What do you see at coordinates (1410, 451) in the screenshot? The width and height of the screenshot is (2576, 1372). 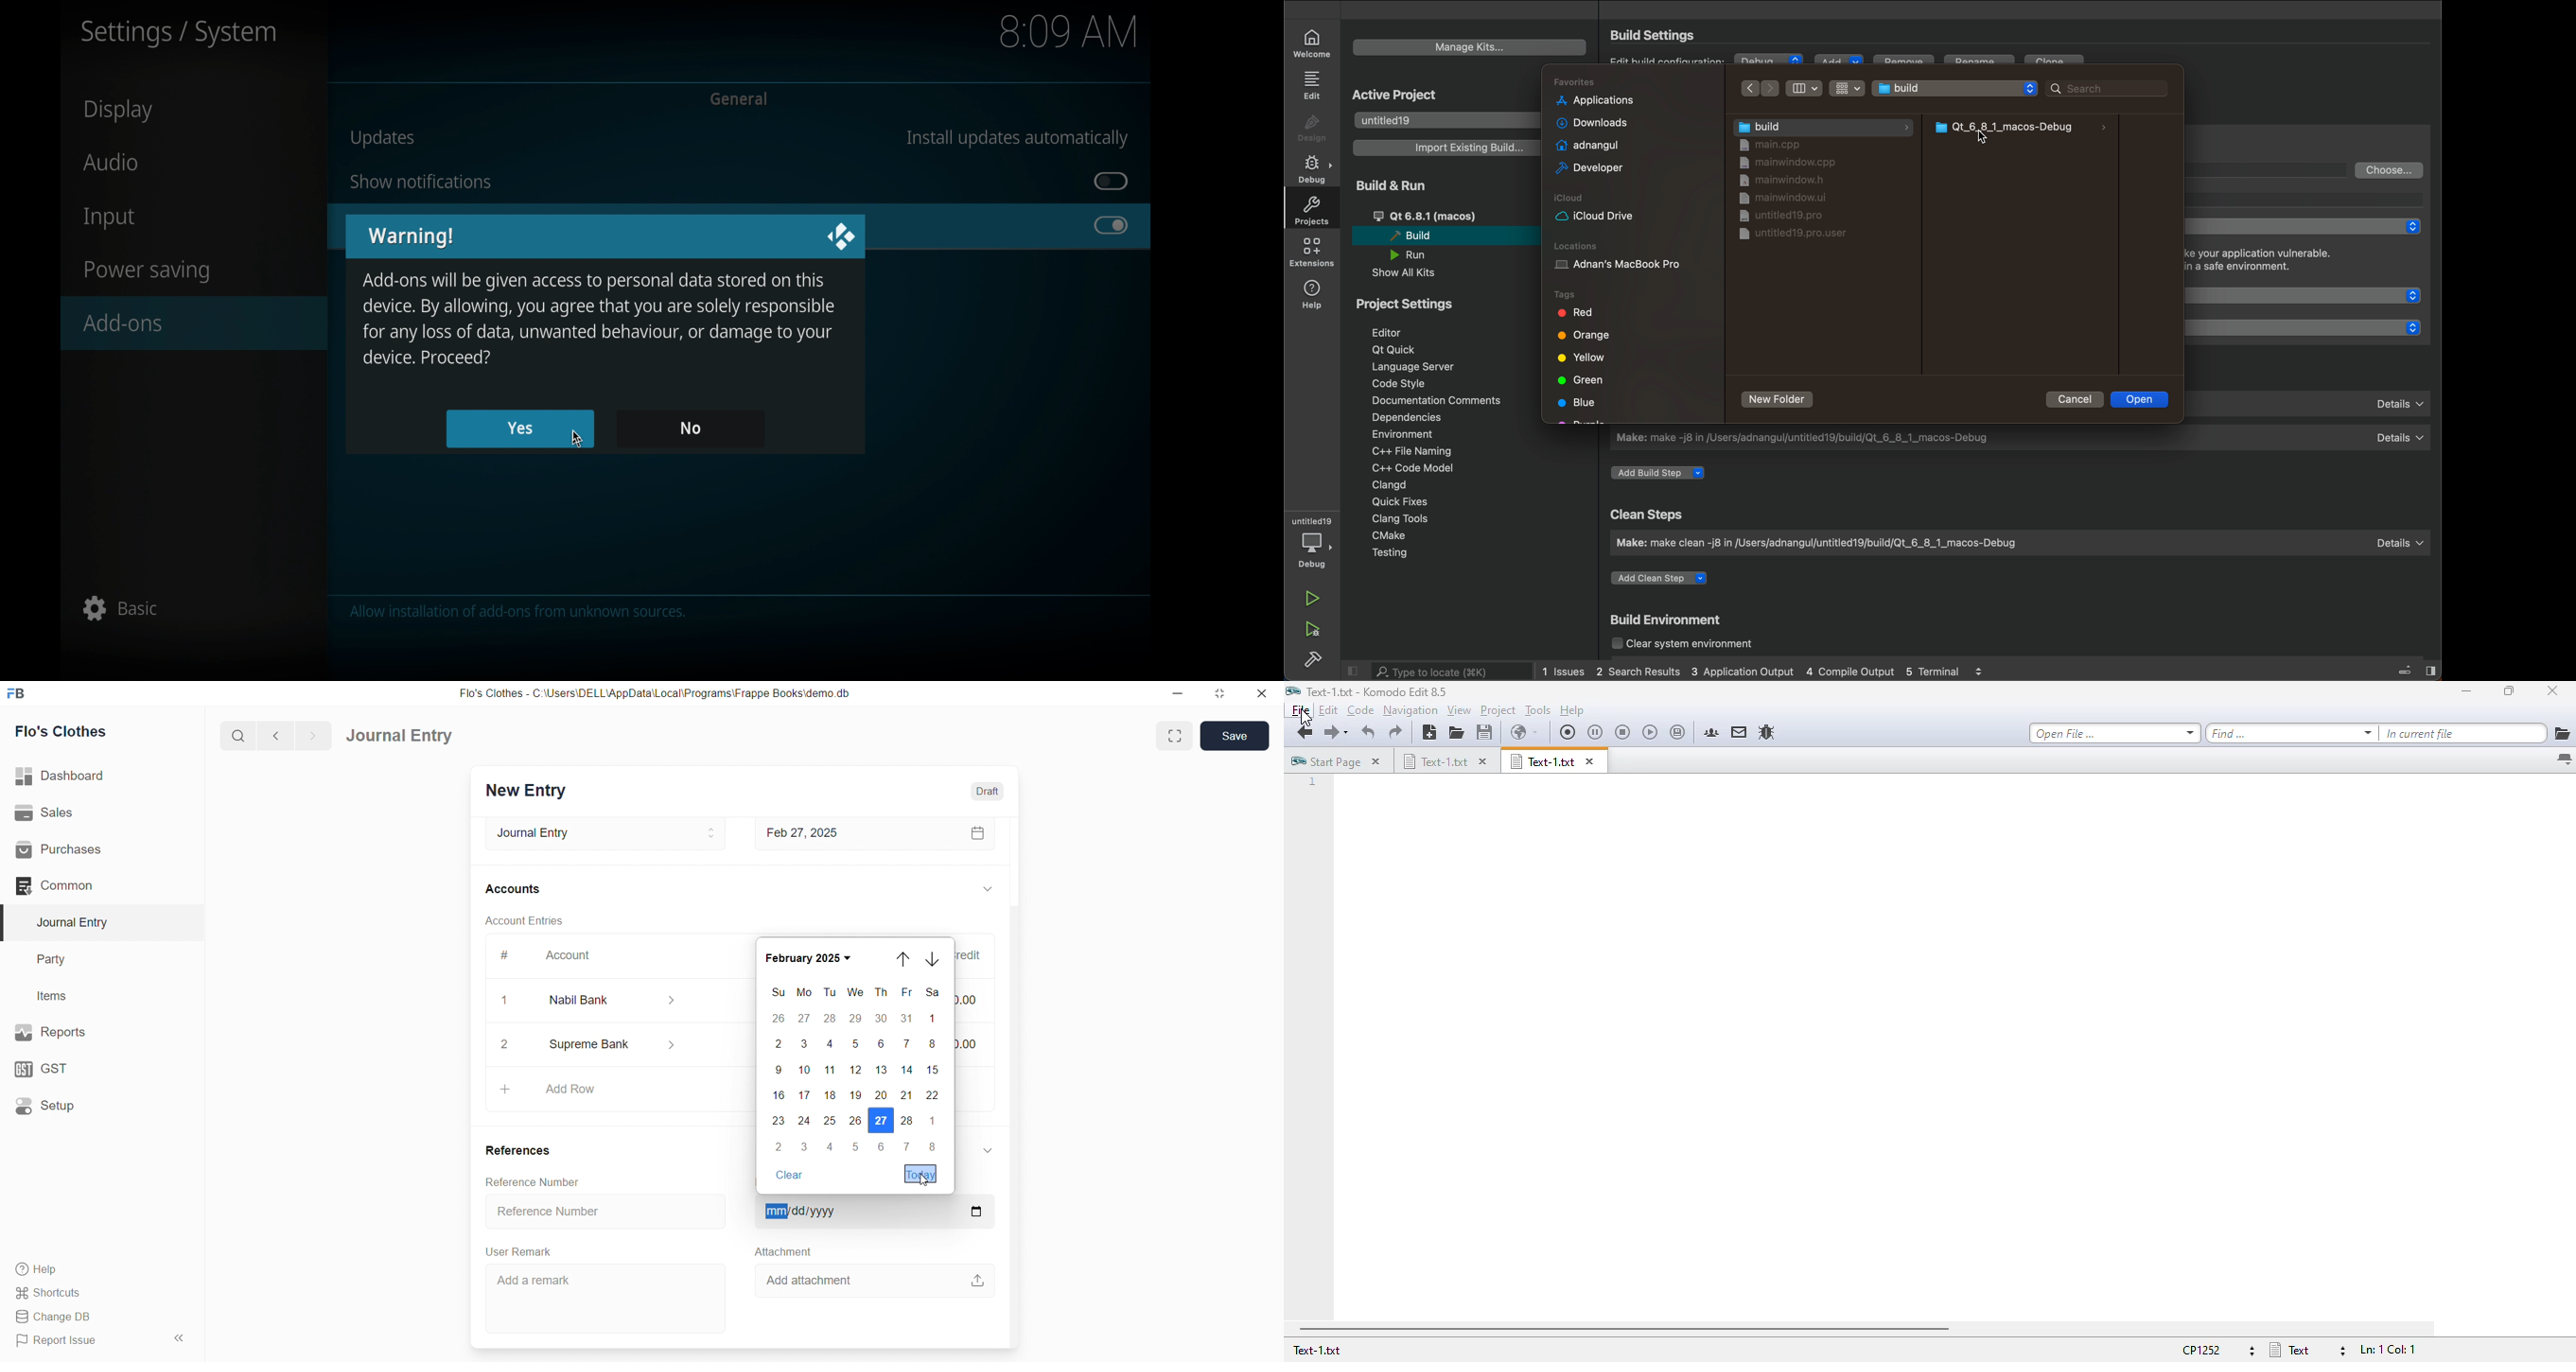 I see `c++ file naming` at bounding box center [1410, 451].